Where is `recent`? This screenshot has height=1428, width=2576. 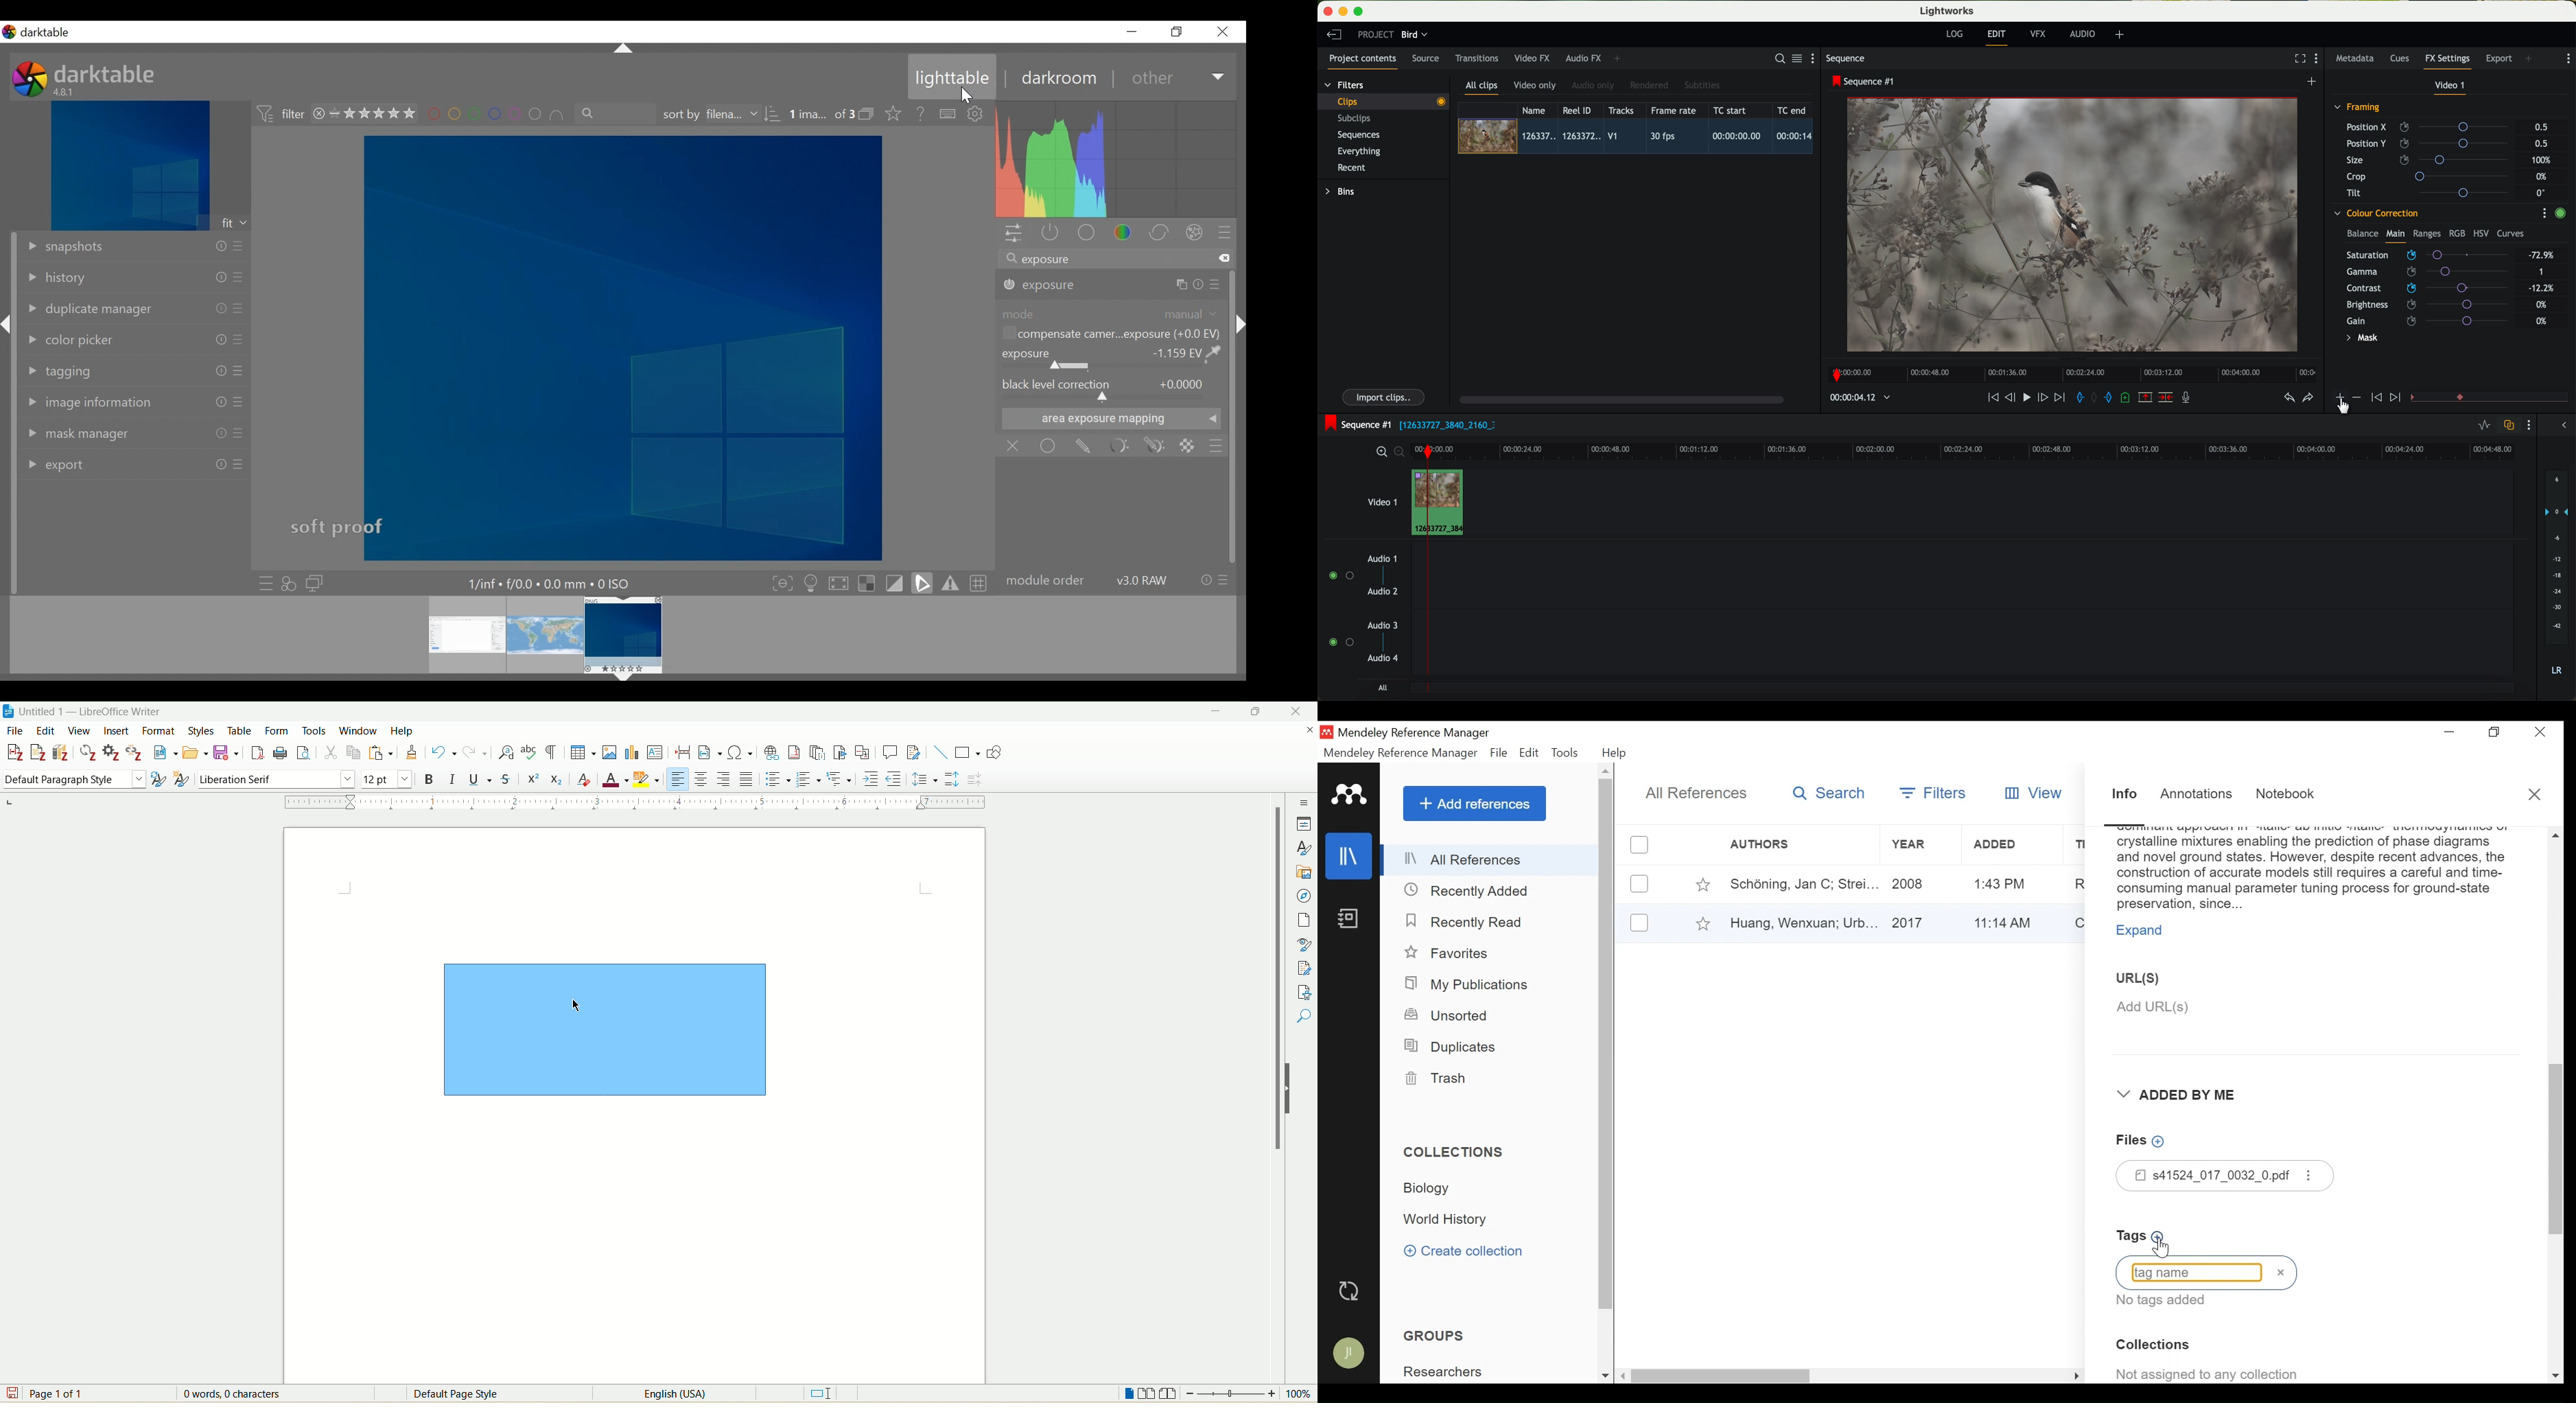 recent is located at coordinates (1352, 169).